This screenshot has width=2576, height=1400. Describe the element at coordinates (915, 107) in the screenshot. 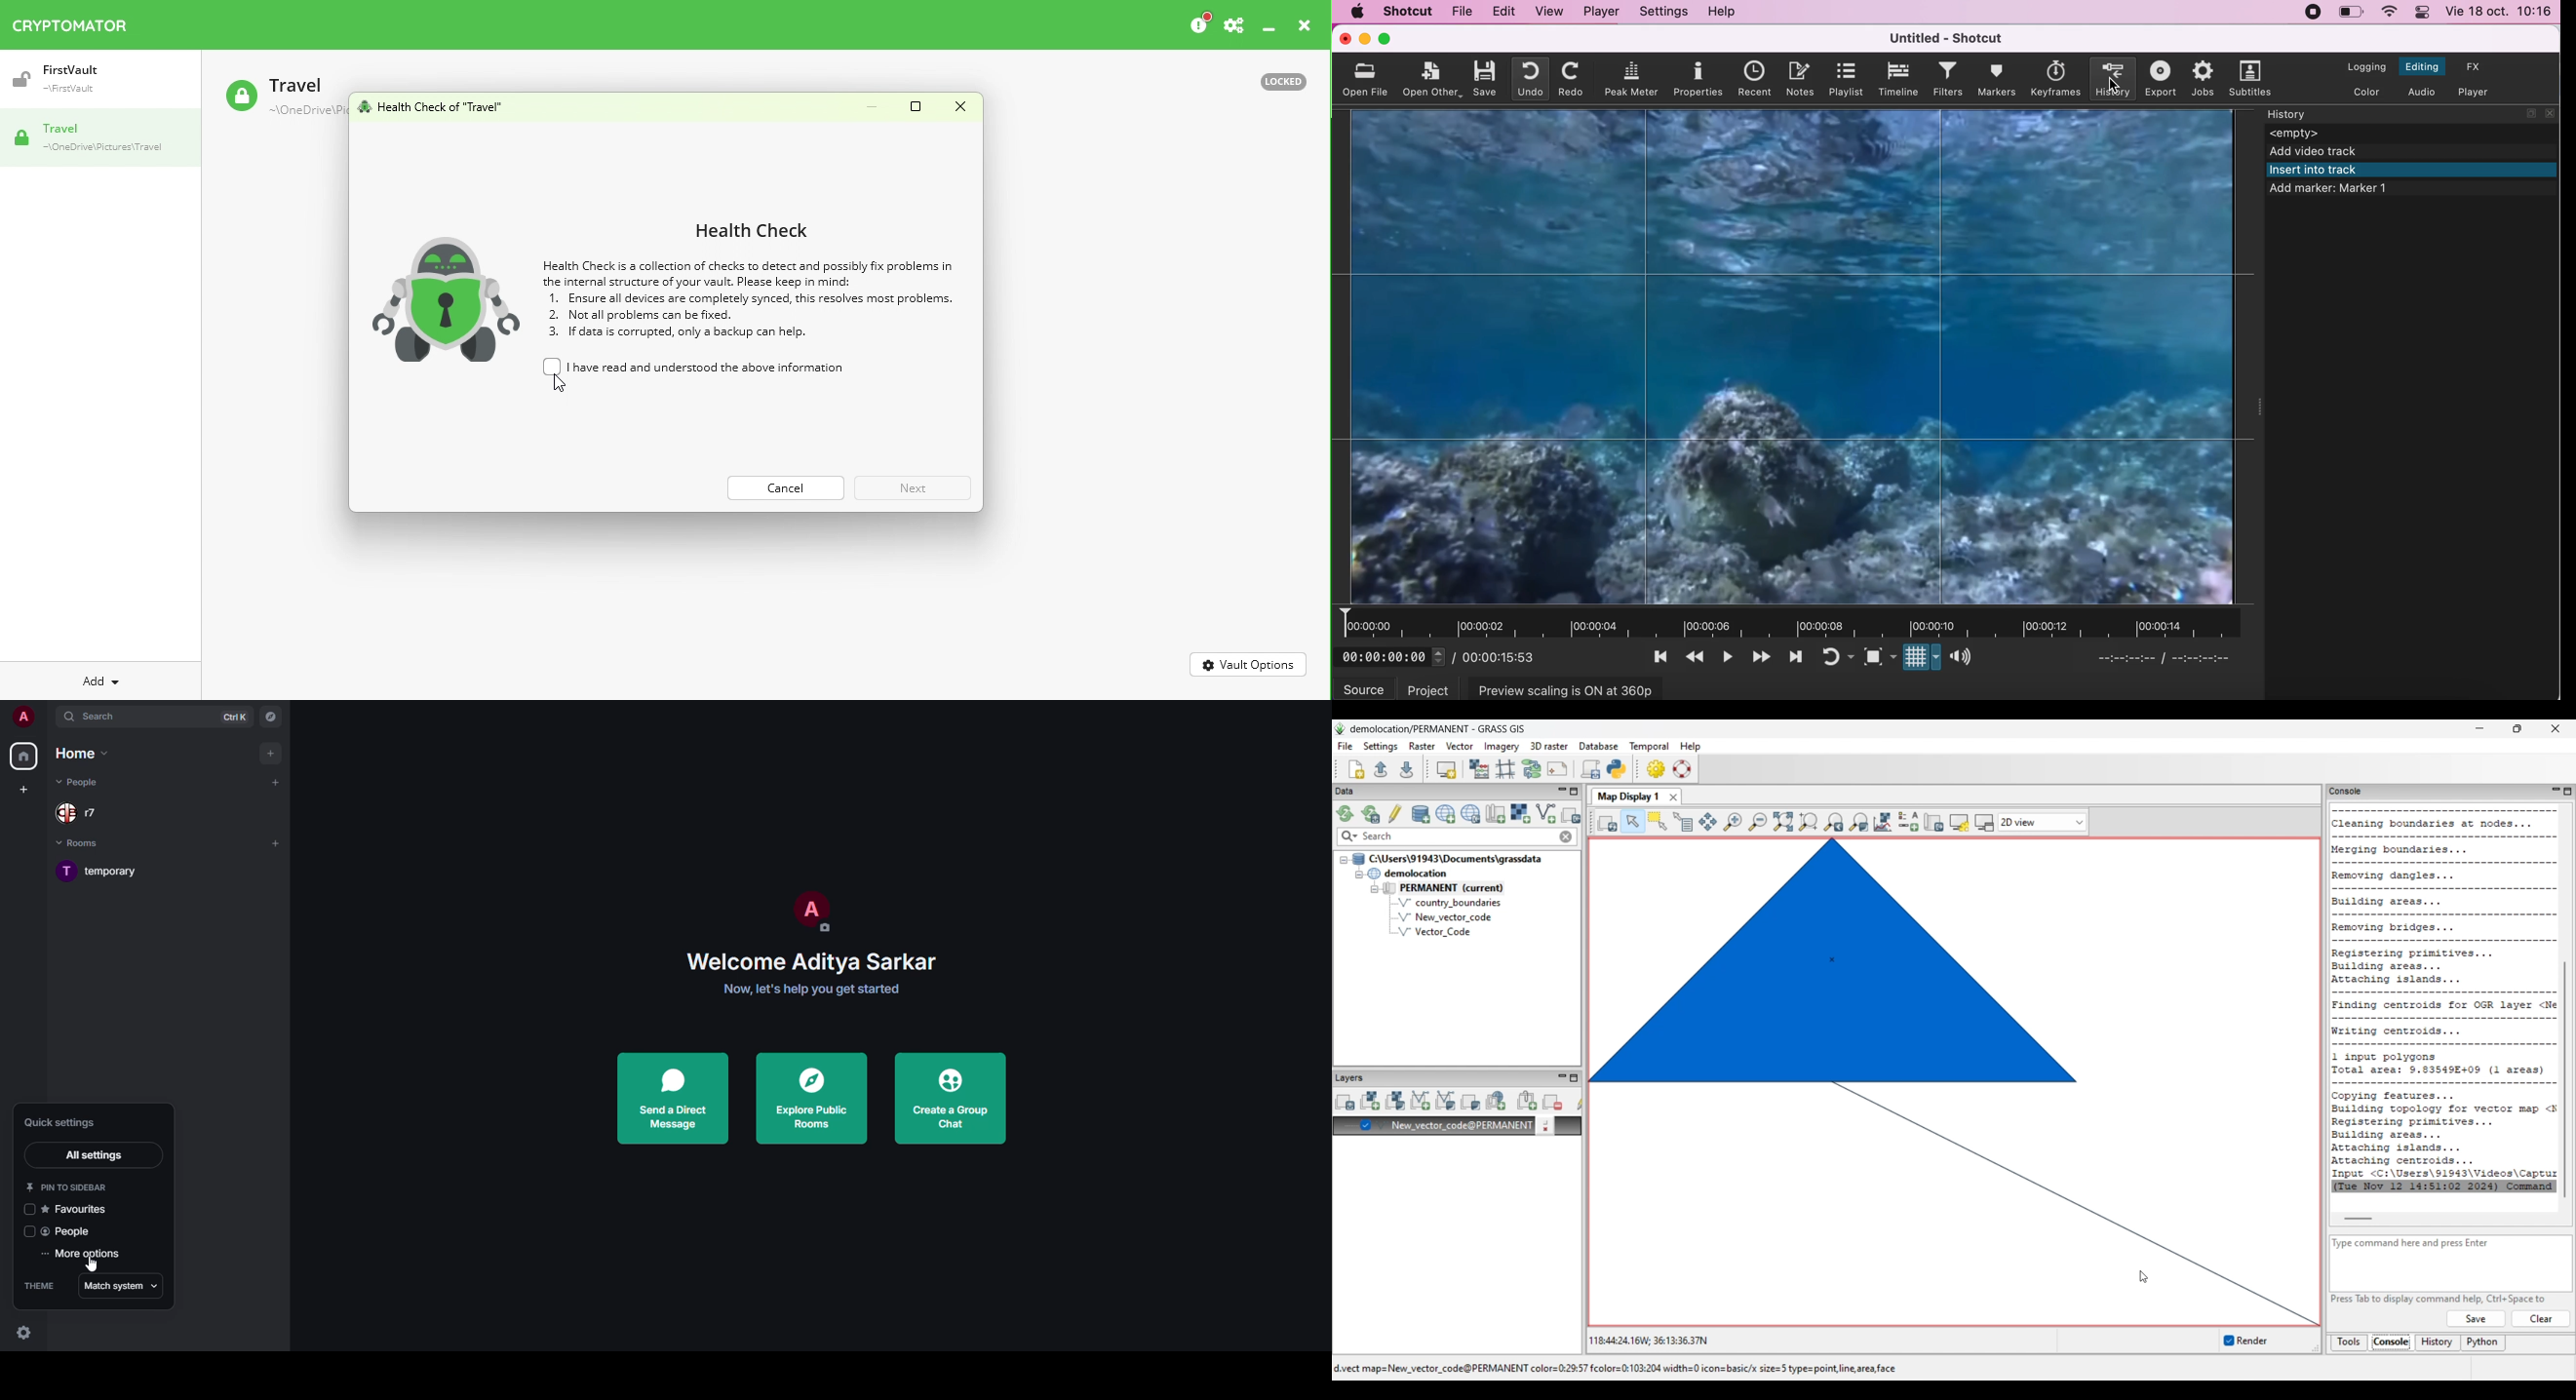

I see `Maximize` at that location.